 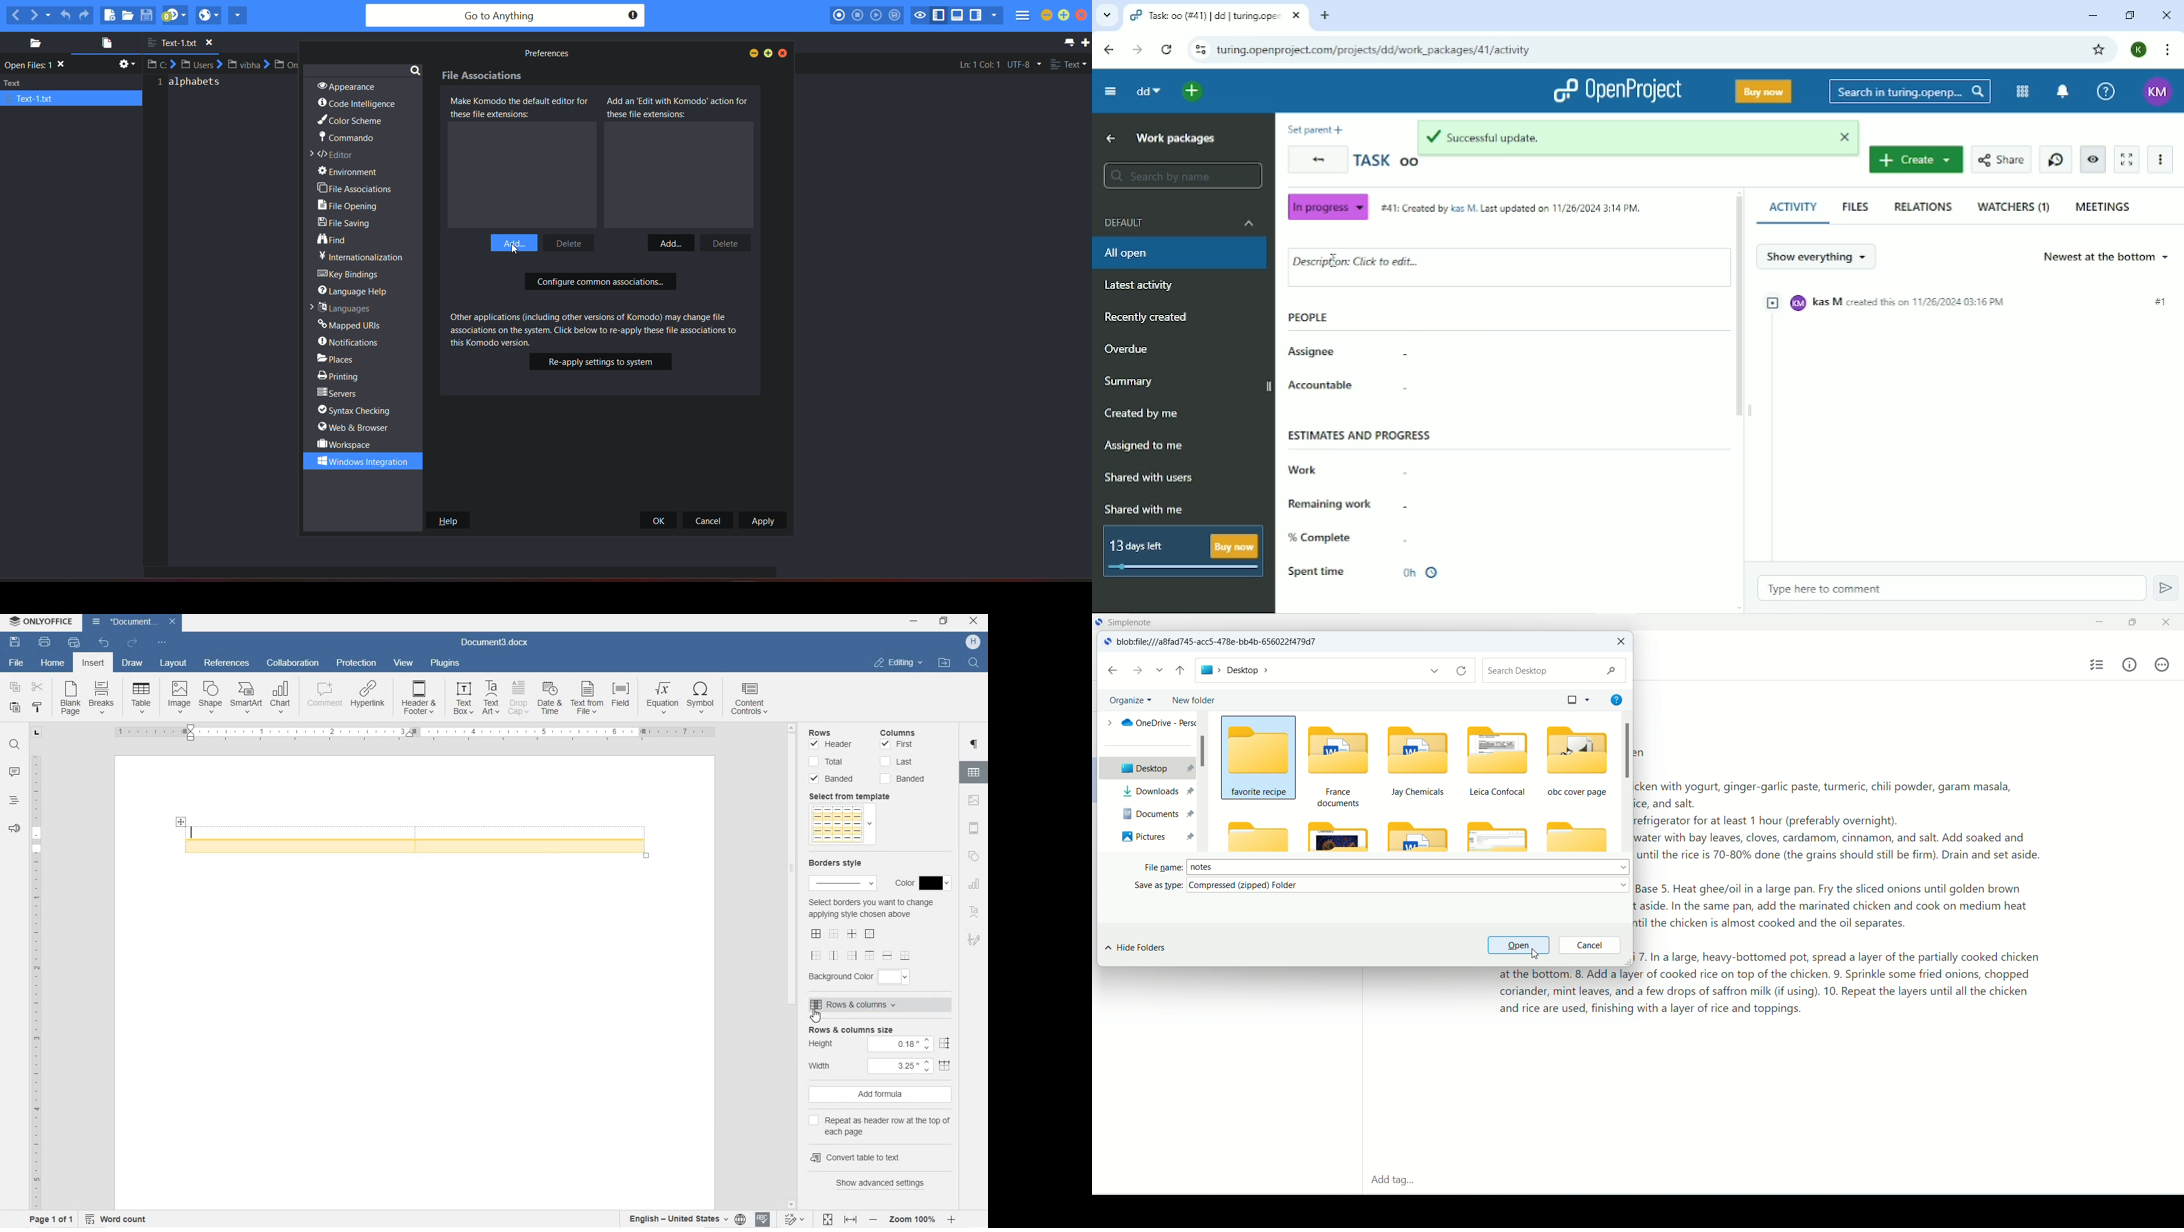 What do you see at coordinates (623, 698) in the screenshot?
I see `Field` at bounding box center [623, 698].